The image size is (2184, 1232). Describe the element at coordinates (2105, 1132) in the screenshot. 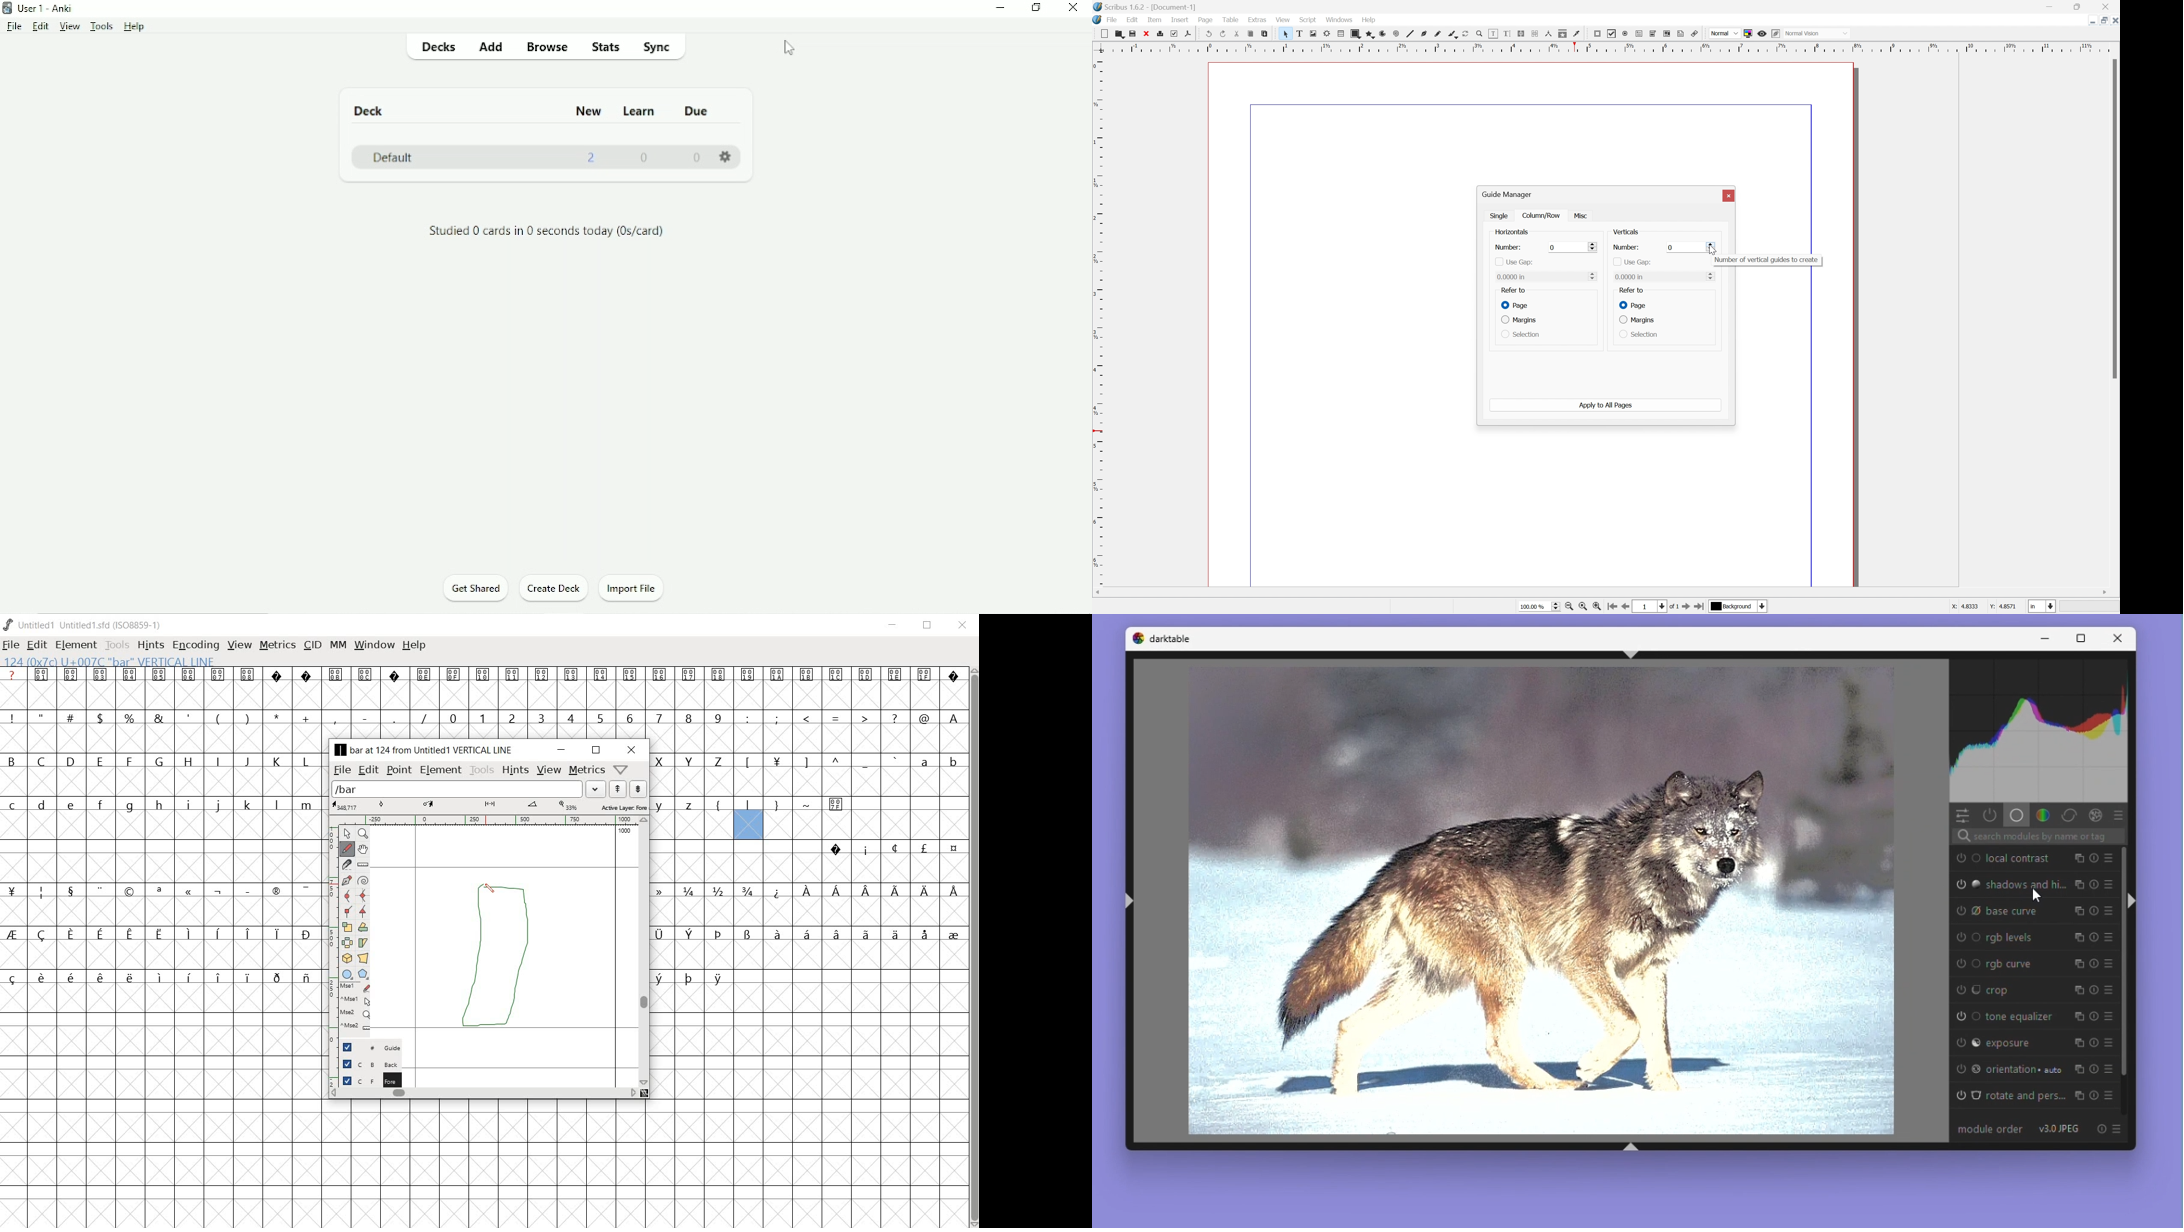

I see `Reset` at that location.